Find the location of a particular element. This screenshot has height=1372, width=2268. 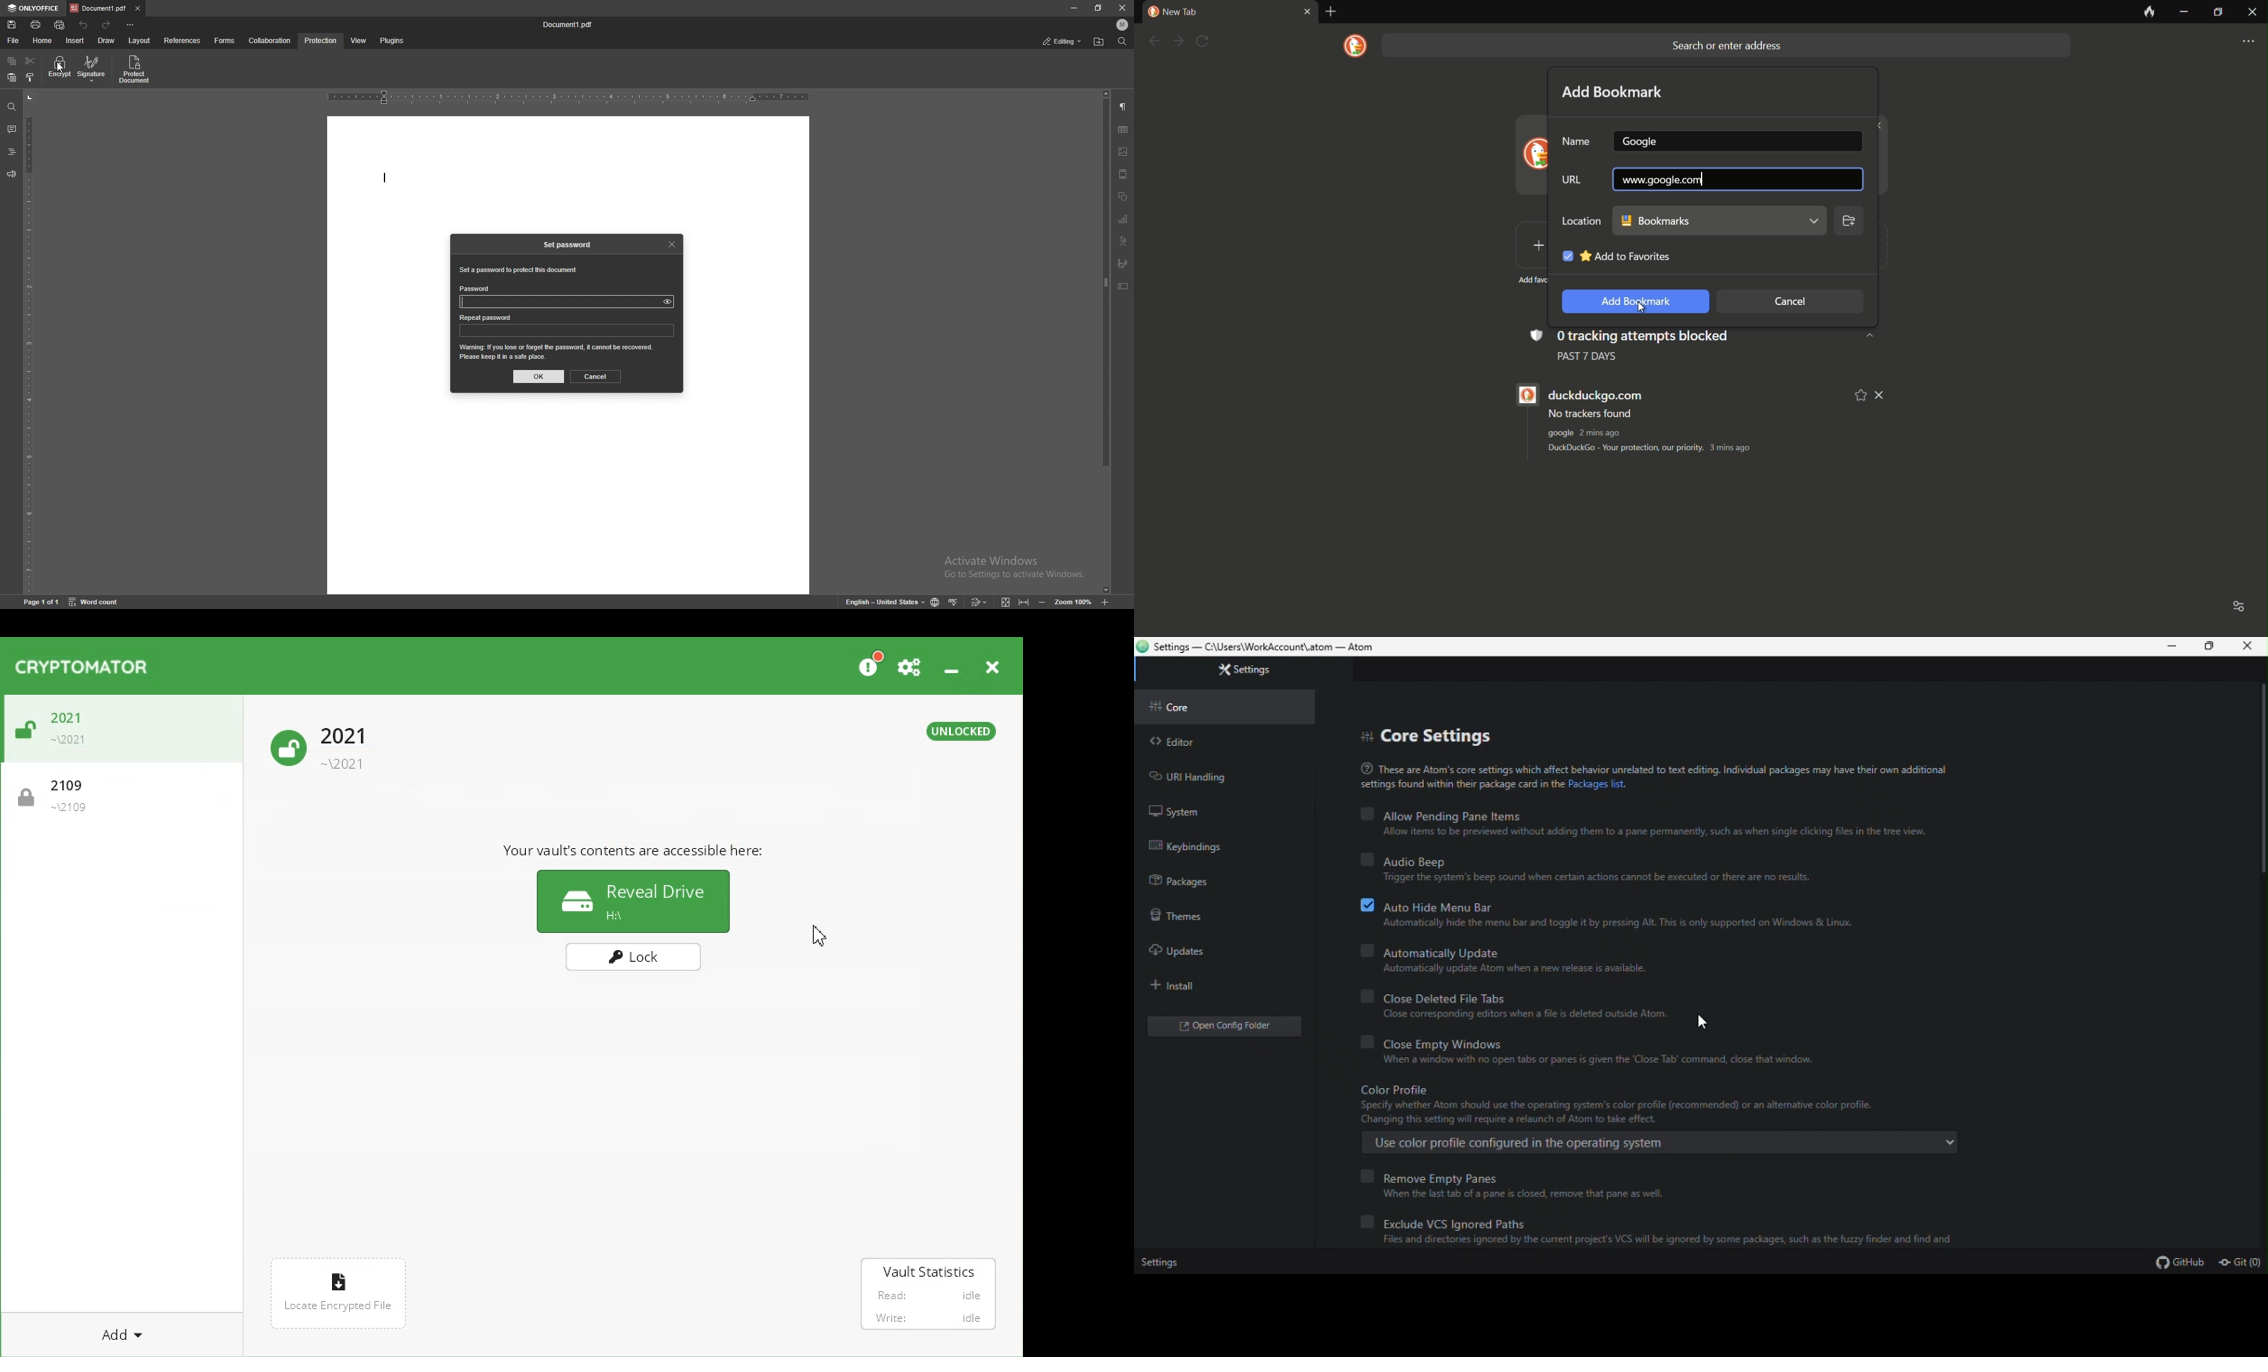

set a password is located at coordinates (518, 271).